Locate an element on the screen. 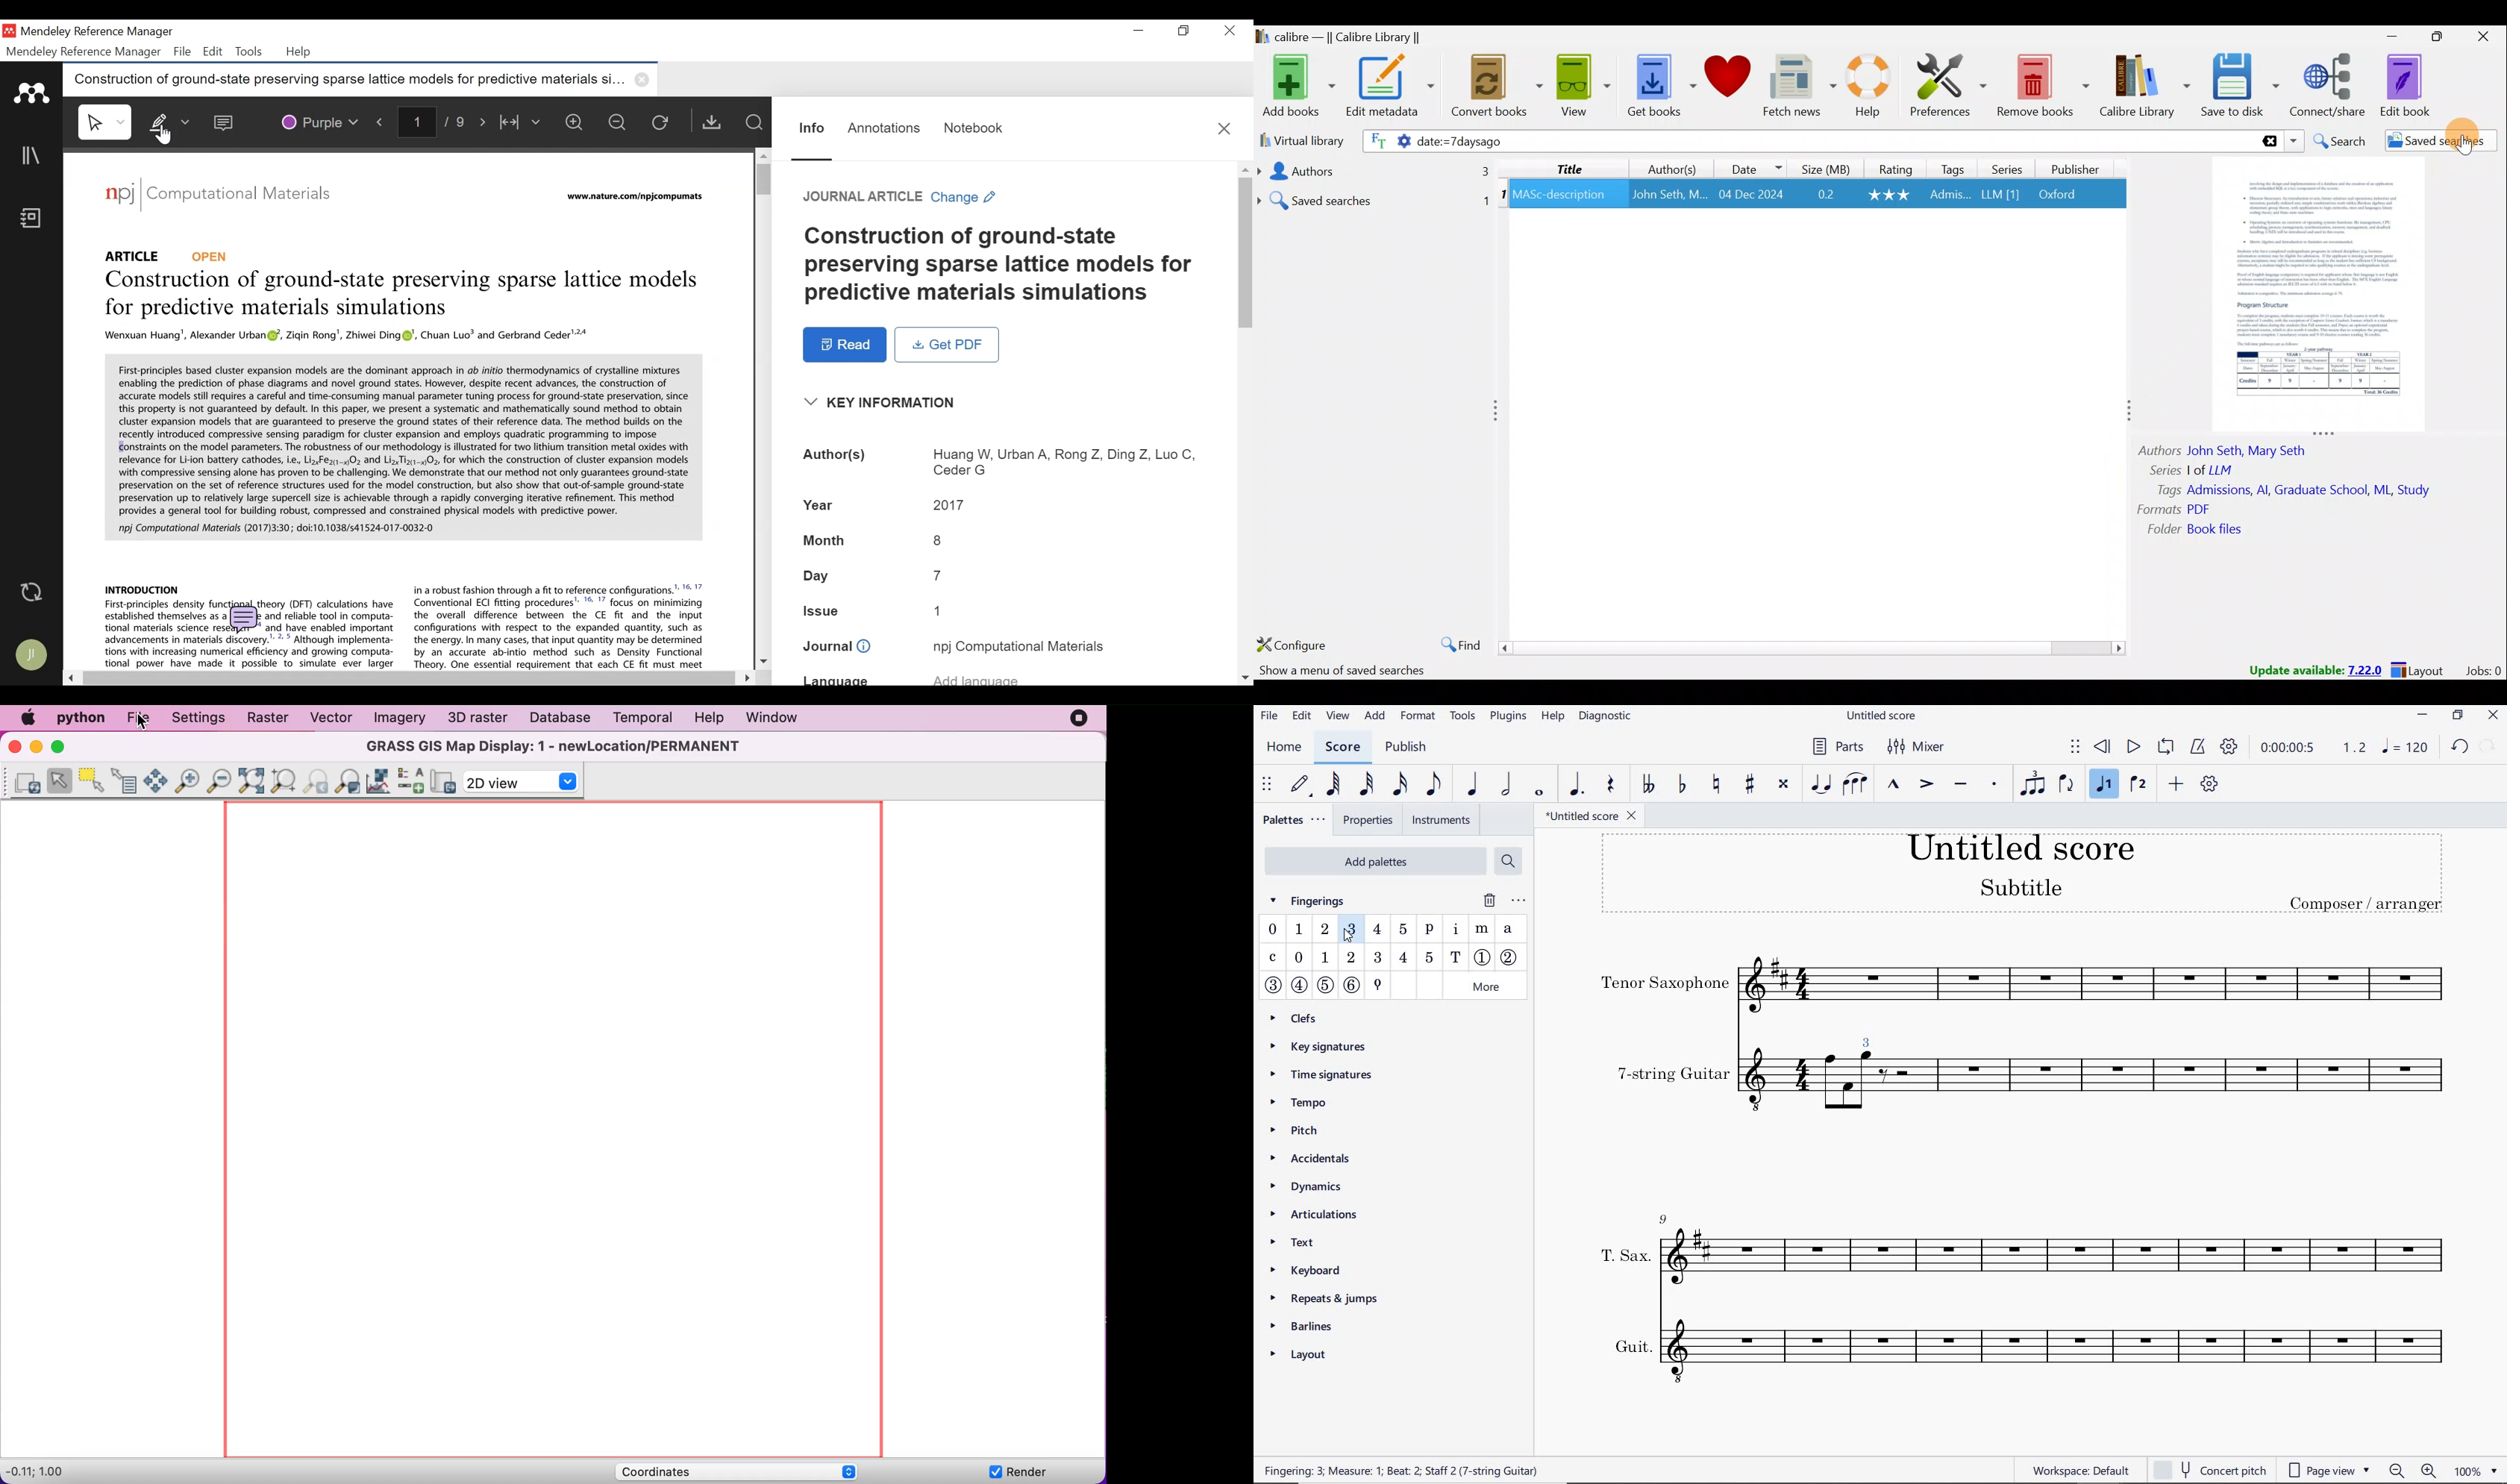  Key Information is located at coordinates (884, 403).